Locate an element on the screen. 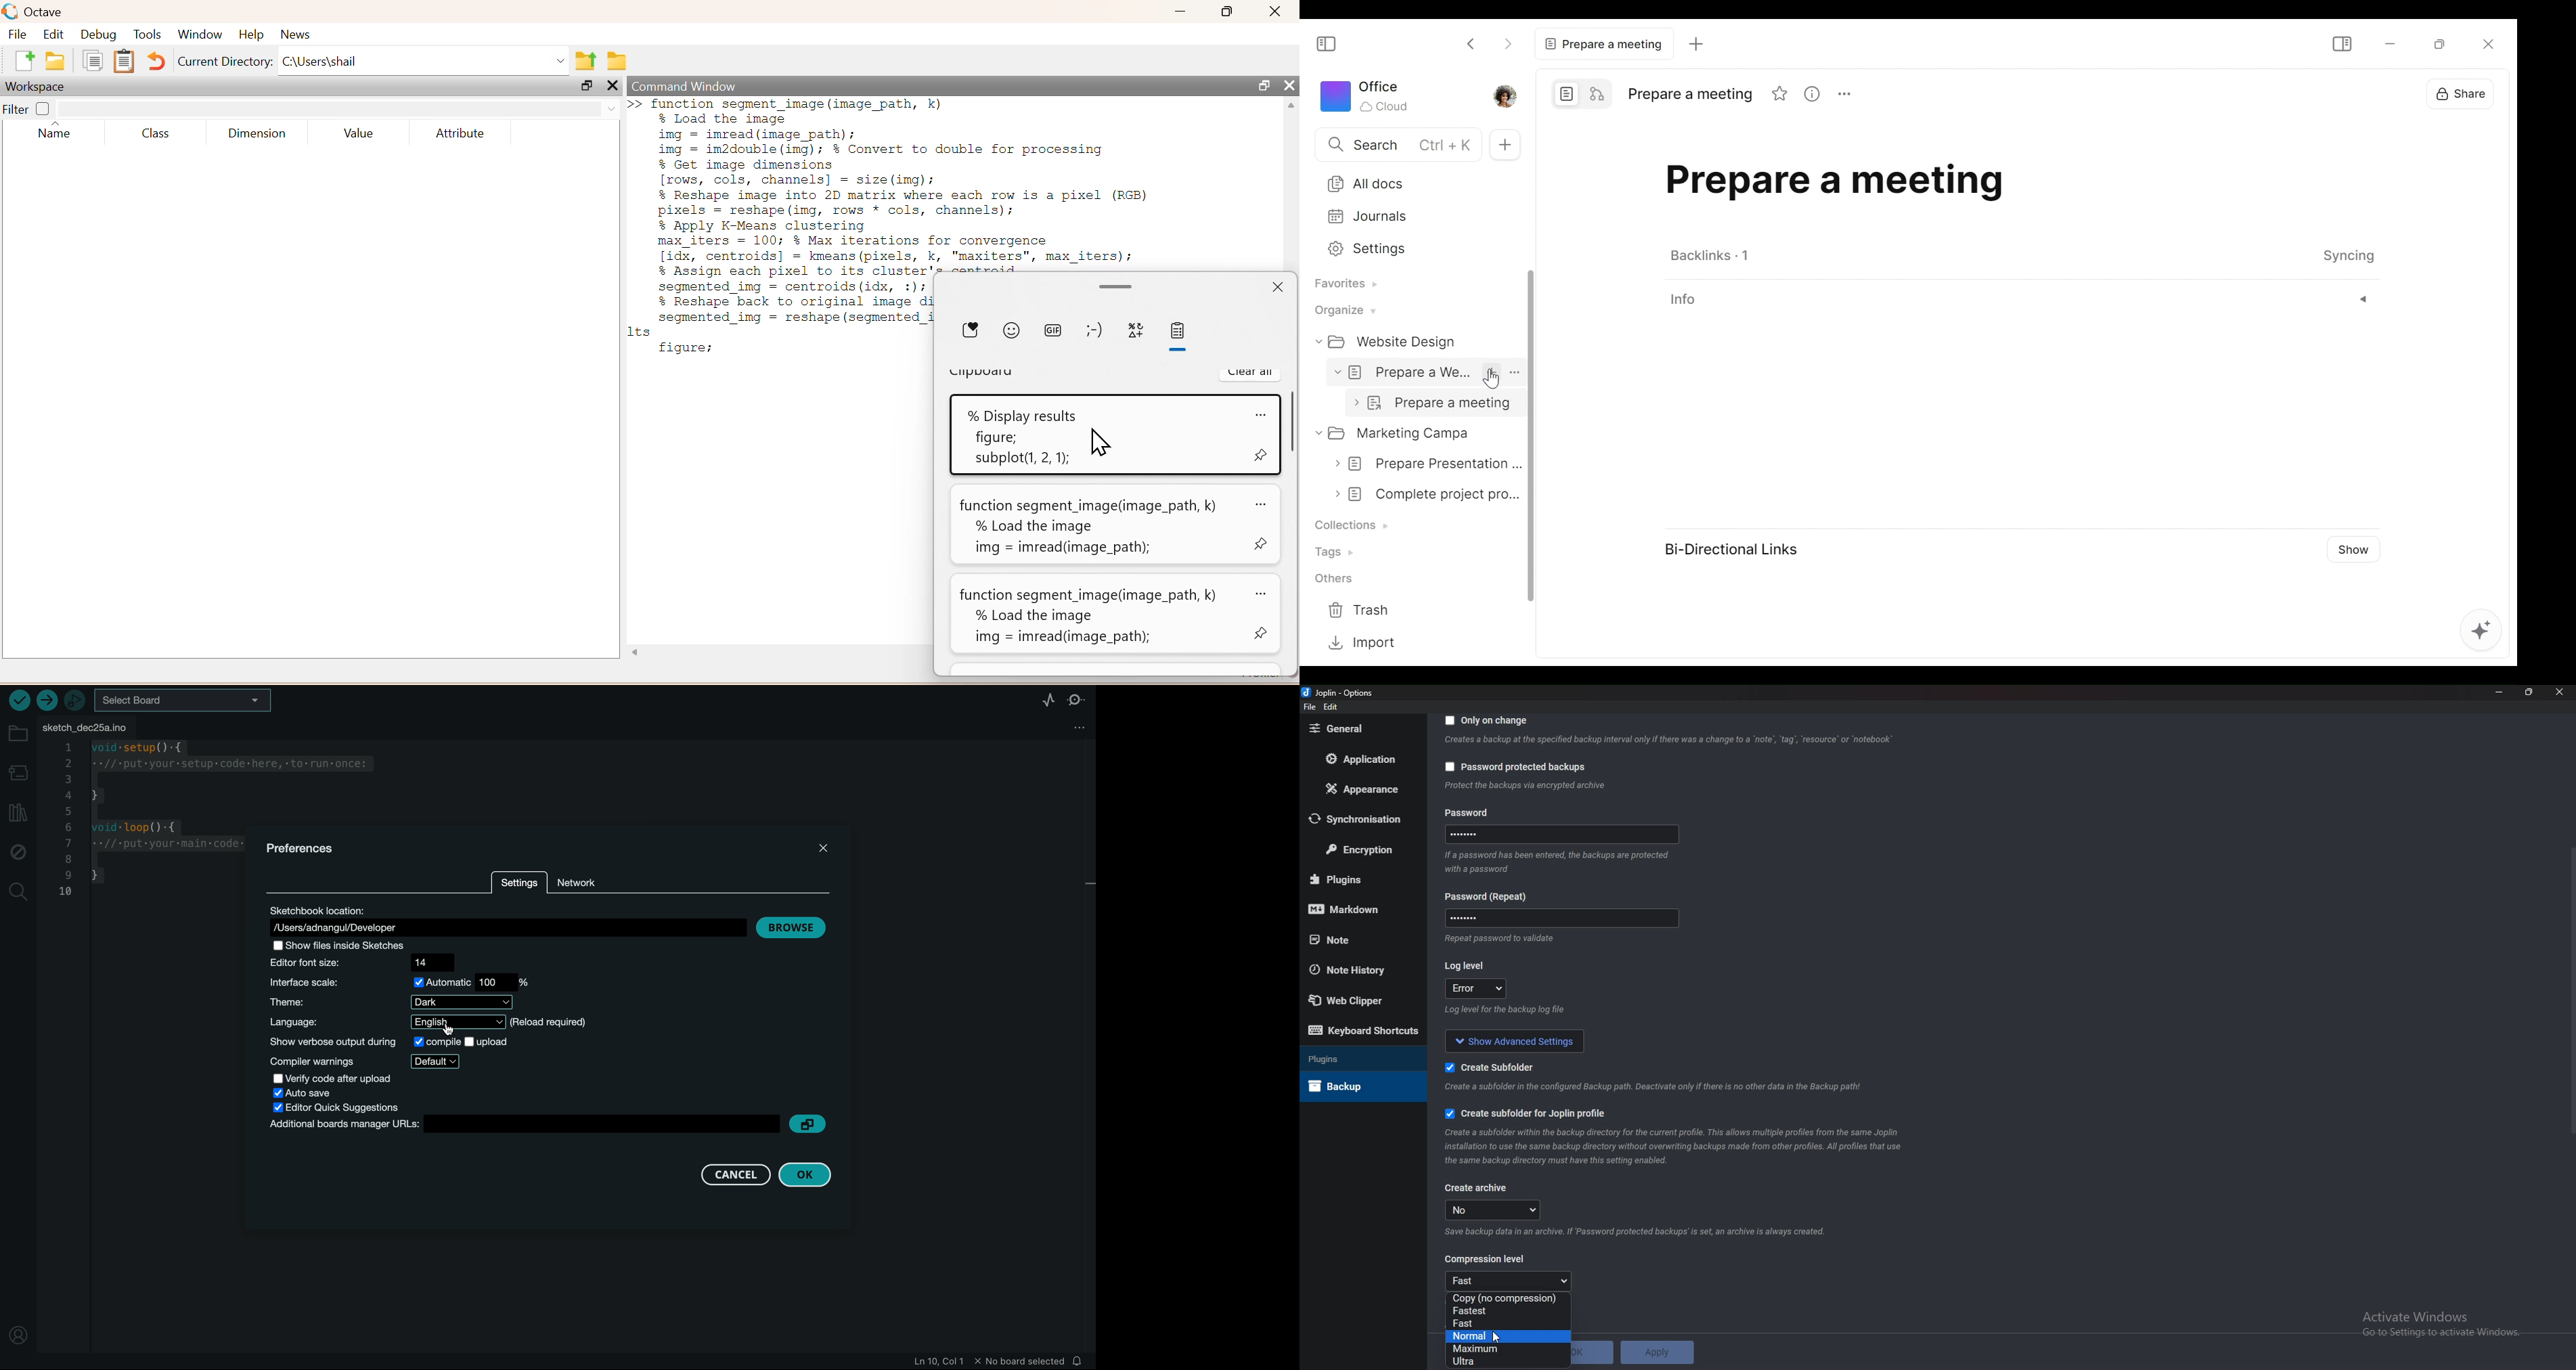 The width and height of the screenshot is (2576, 1372). file is located at coordinates (1309, 708).